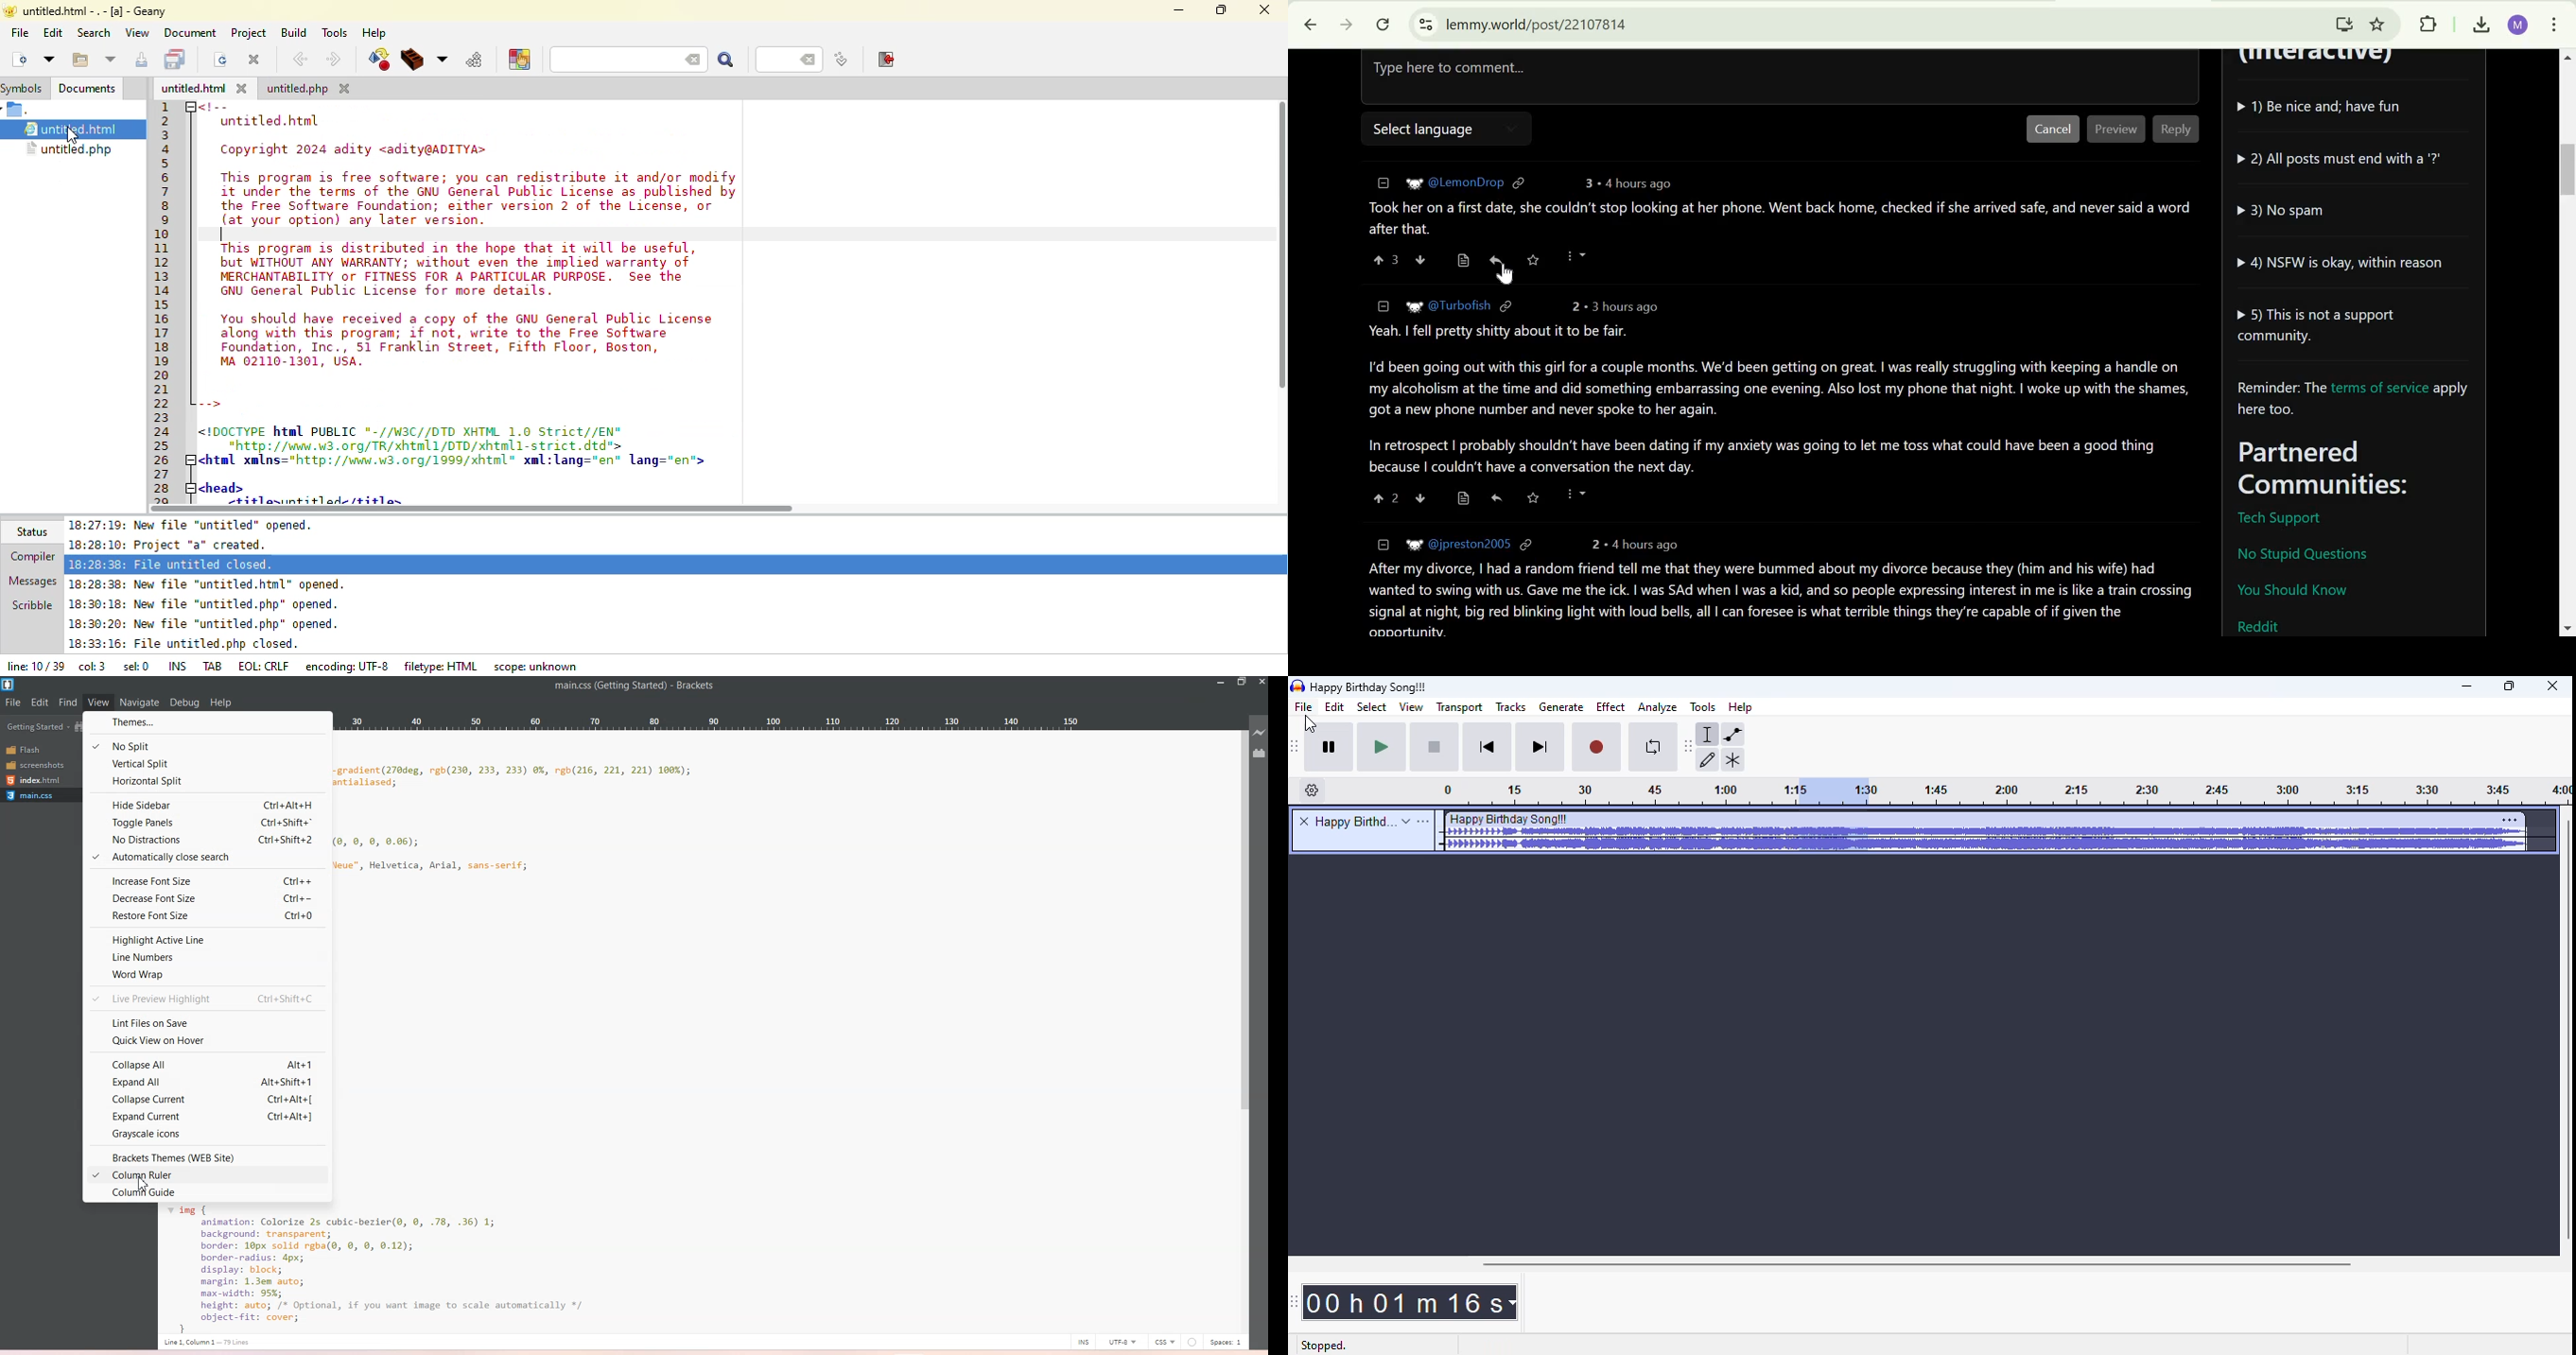 This screenshot has width=2576, height=1372. I want to click on upvote, so click(1387, 260).